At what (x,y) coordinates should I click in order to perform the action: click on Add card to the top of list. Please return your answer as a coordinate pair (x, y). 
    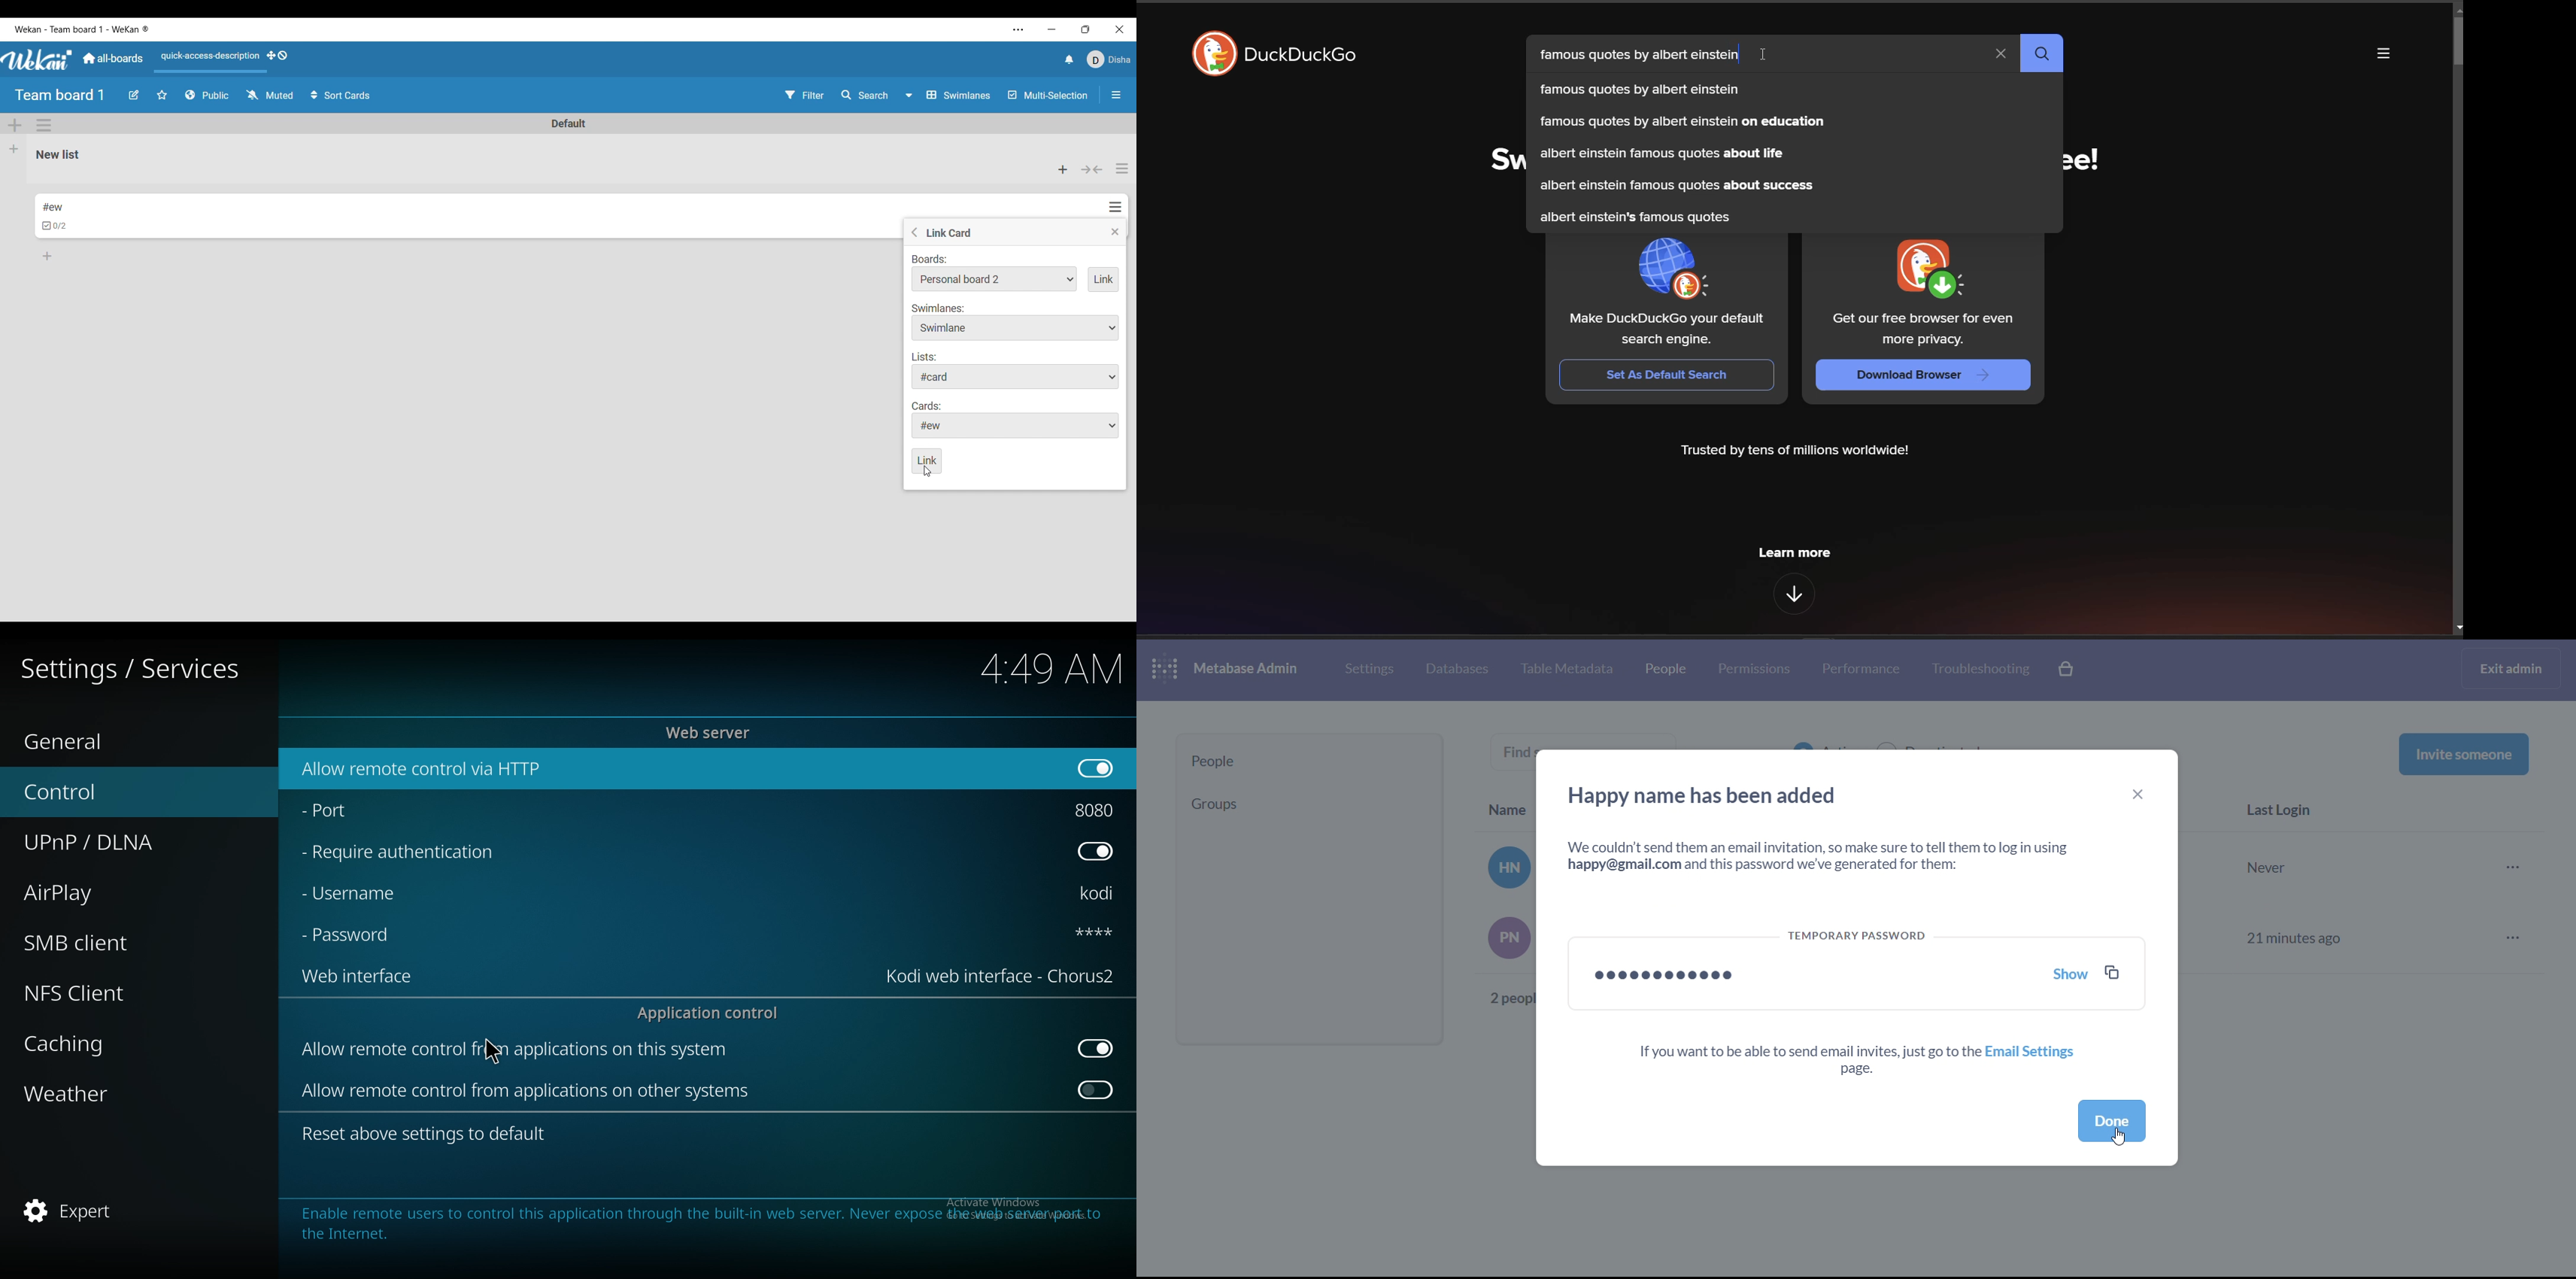
    Looking at the image, I should click on (1063, 169).